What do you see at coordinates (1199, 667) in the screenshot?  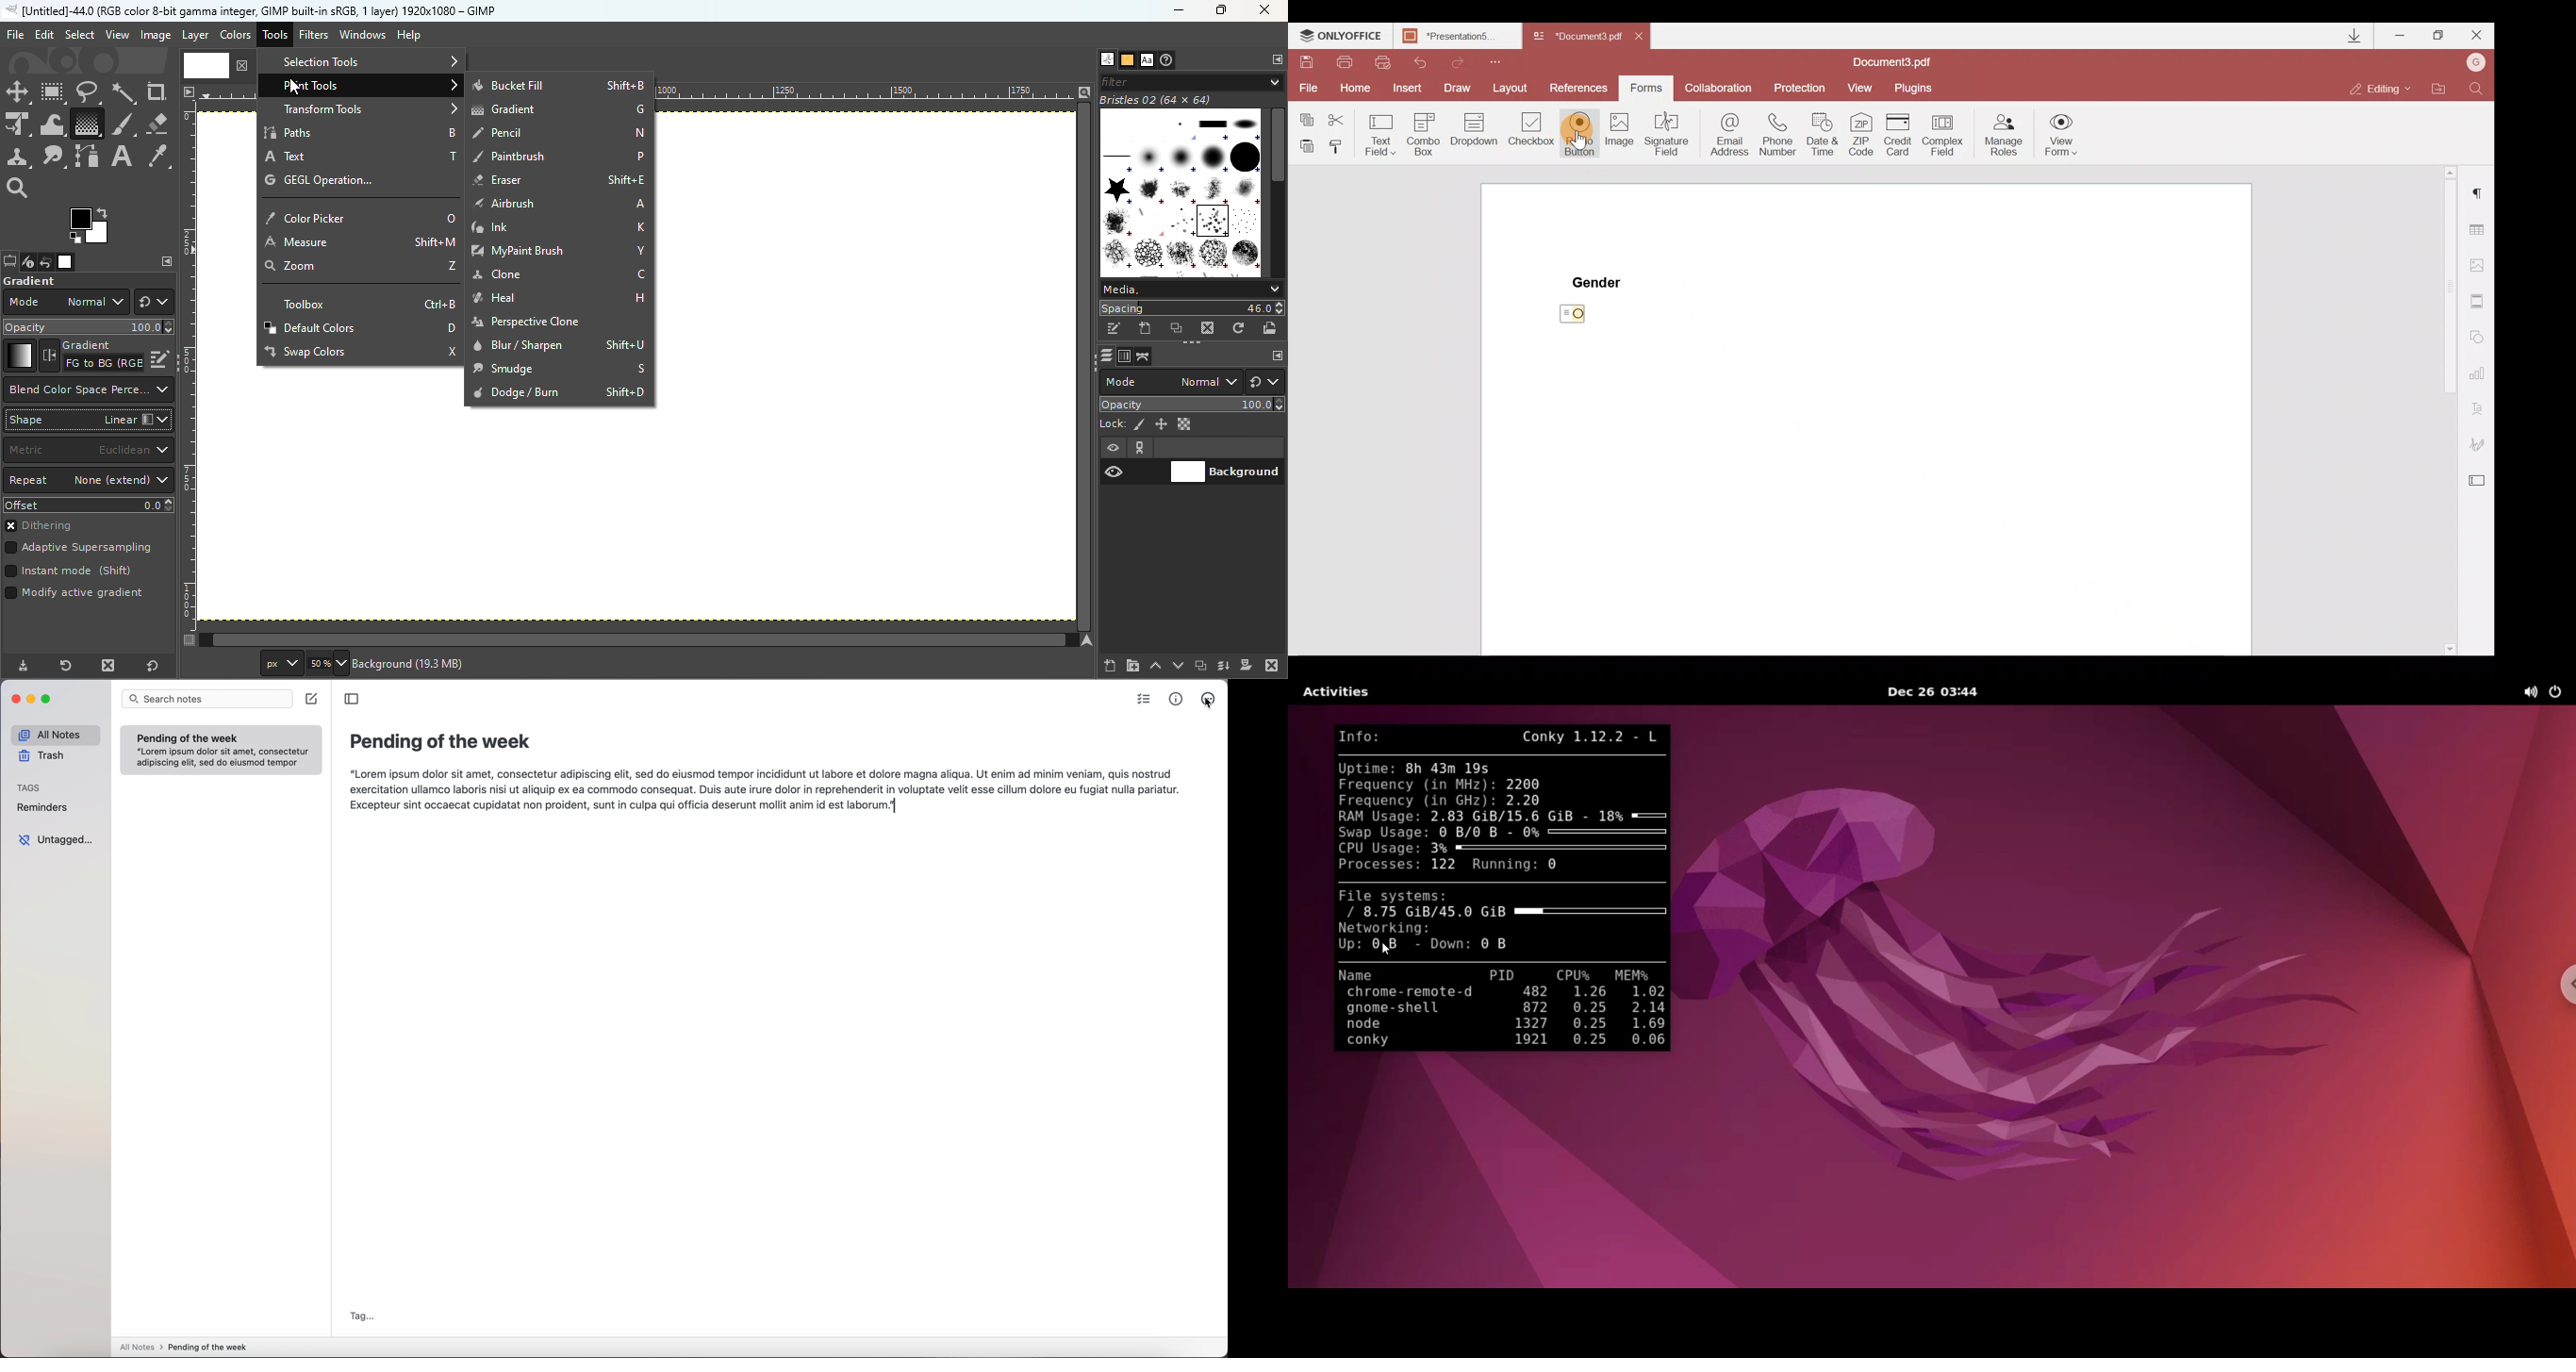 I see `Create a duplicate of the layer and add it to the image` at bounding box center [1199, 667].